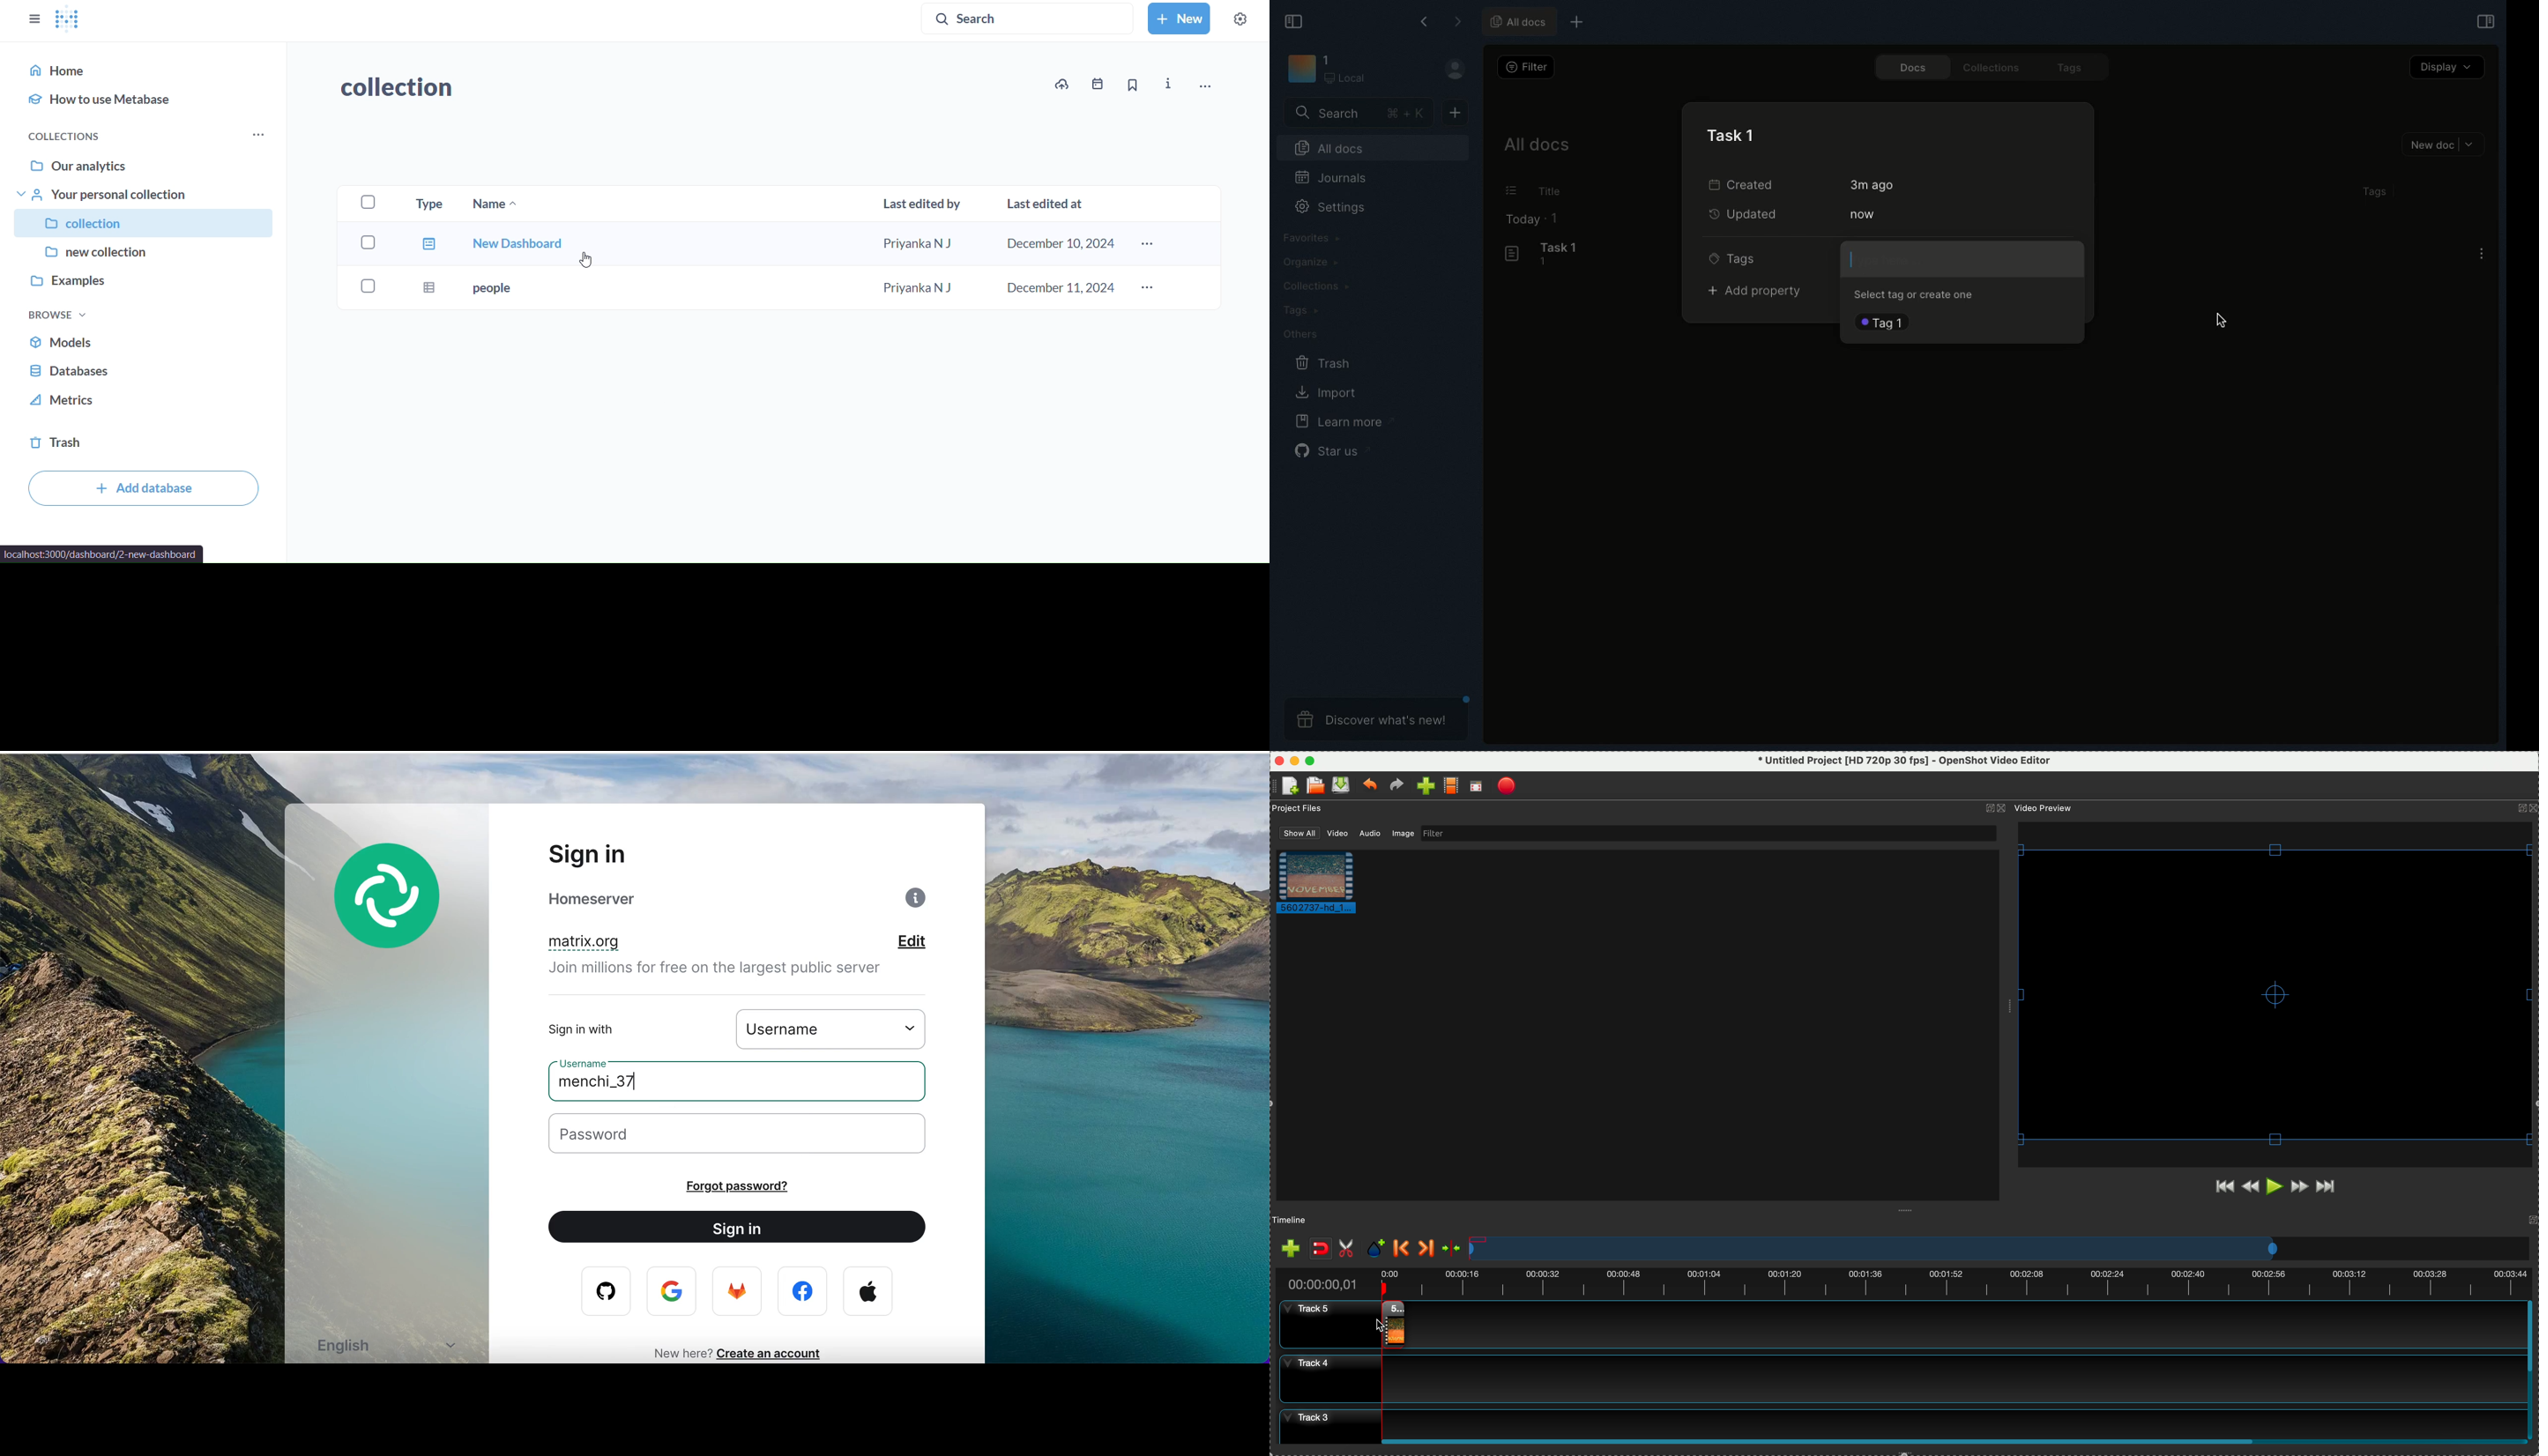 The image size is (2548, 1456). I want to click on more, so click(1148, 245).